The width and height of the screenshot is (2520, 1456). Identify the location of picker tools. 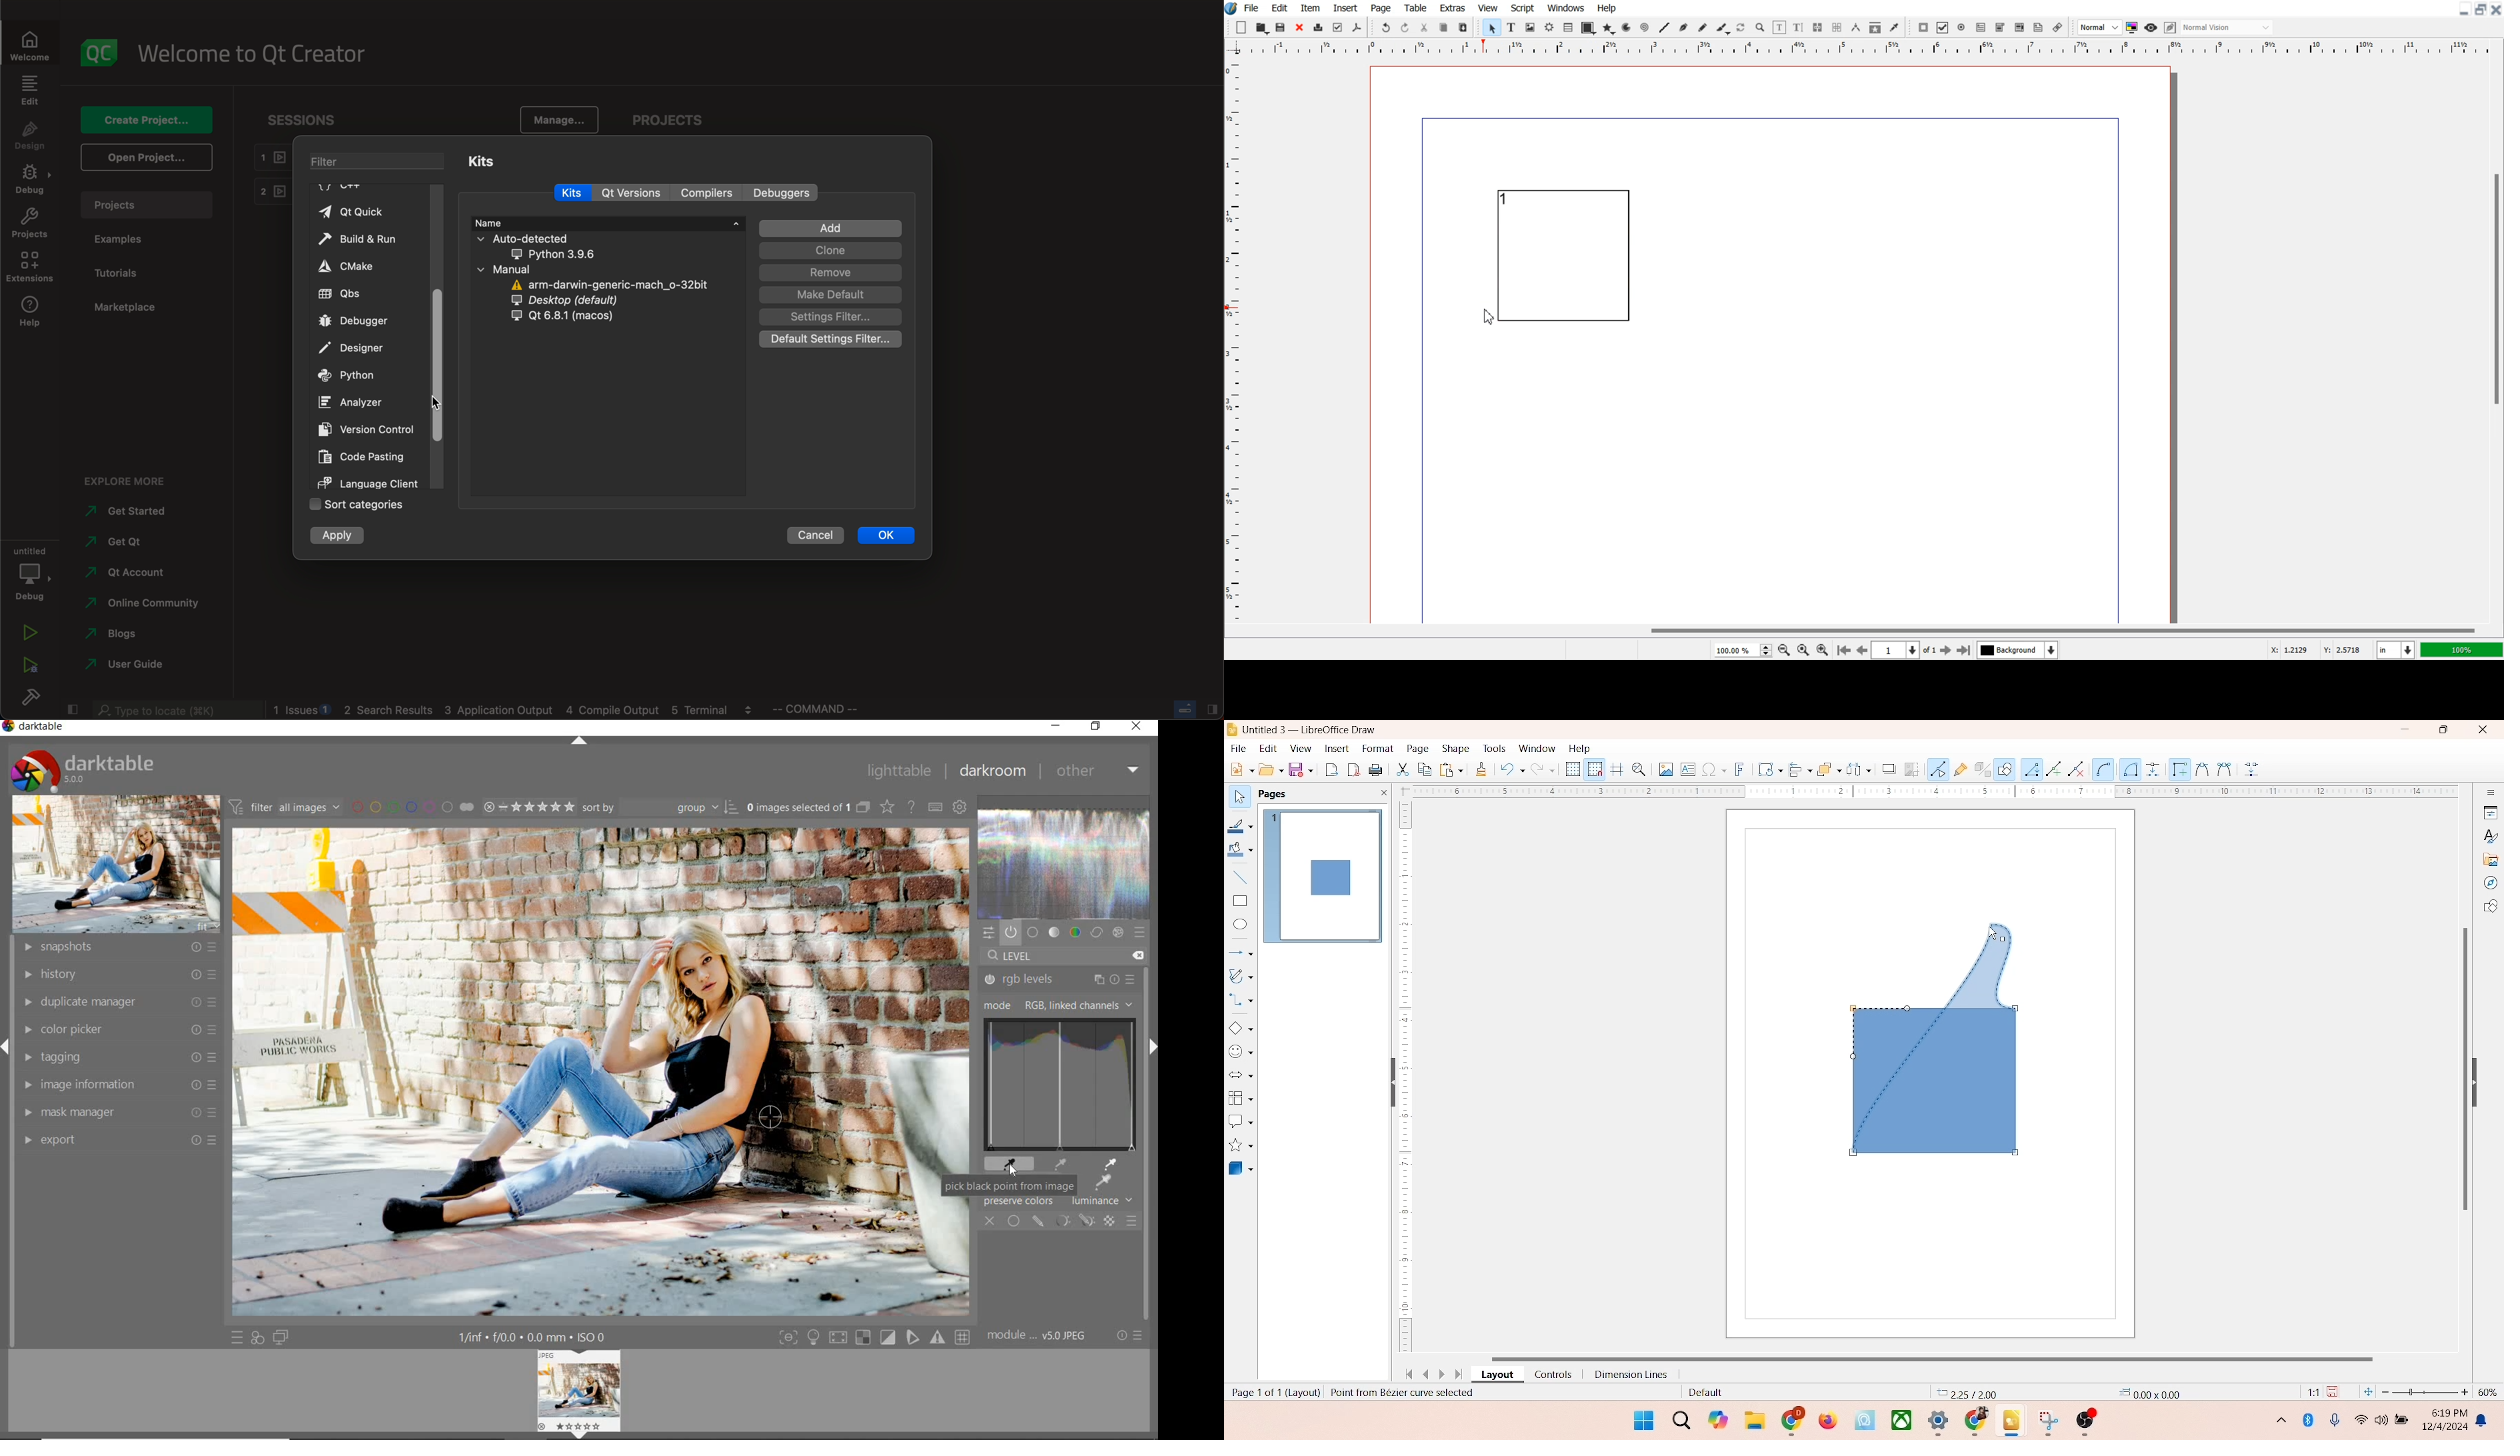
(1086, 1163).